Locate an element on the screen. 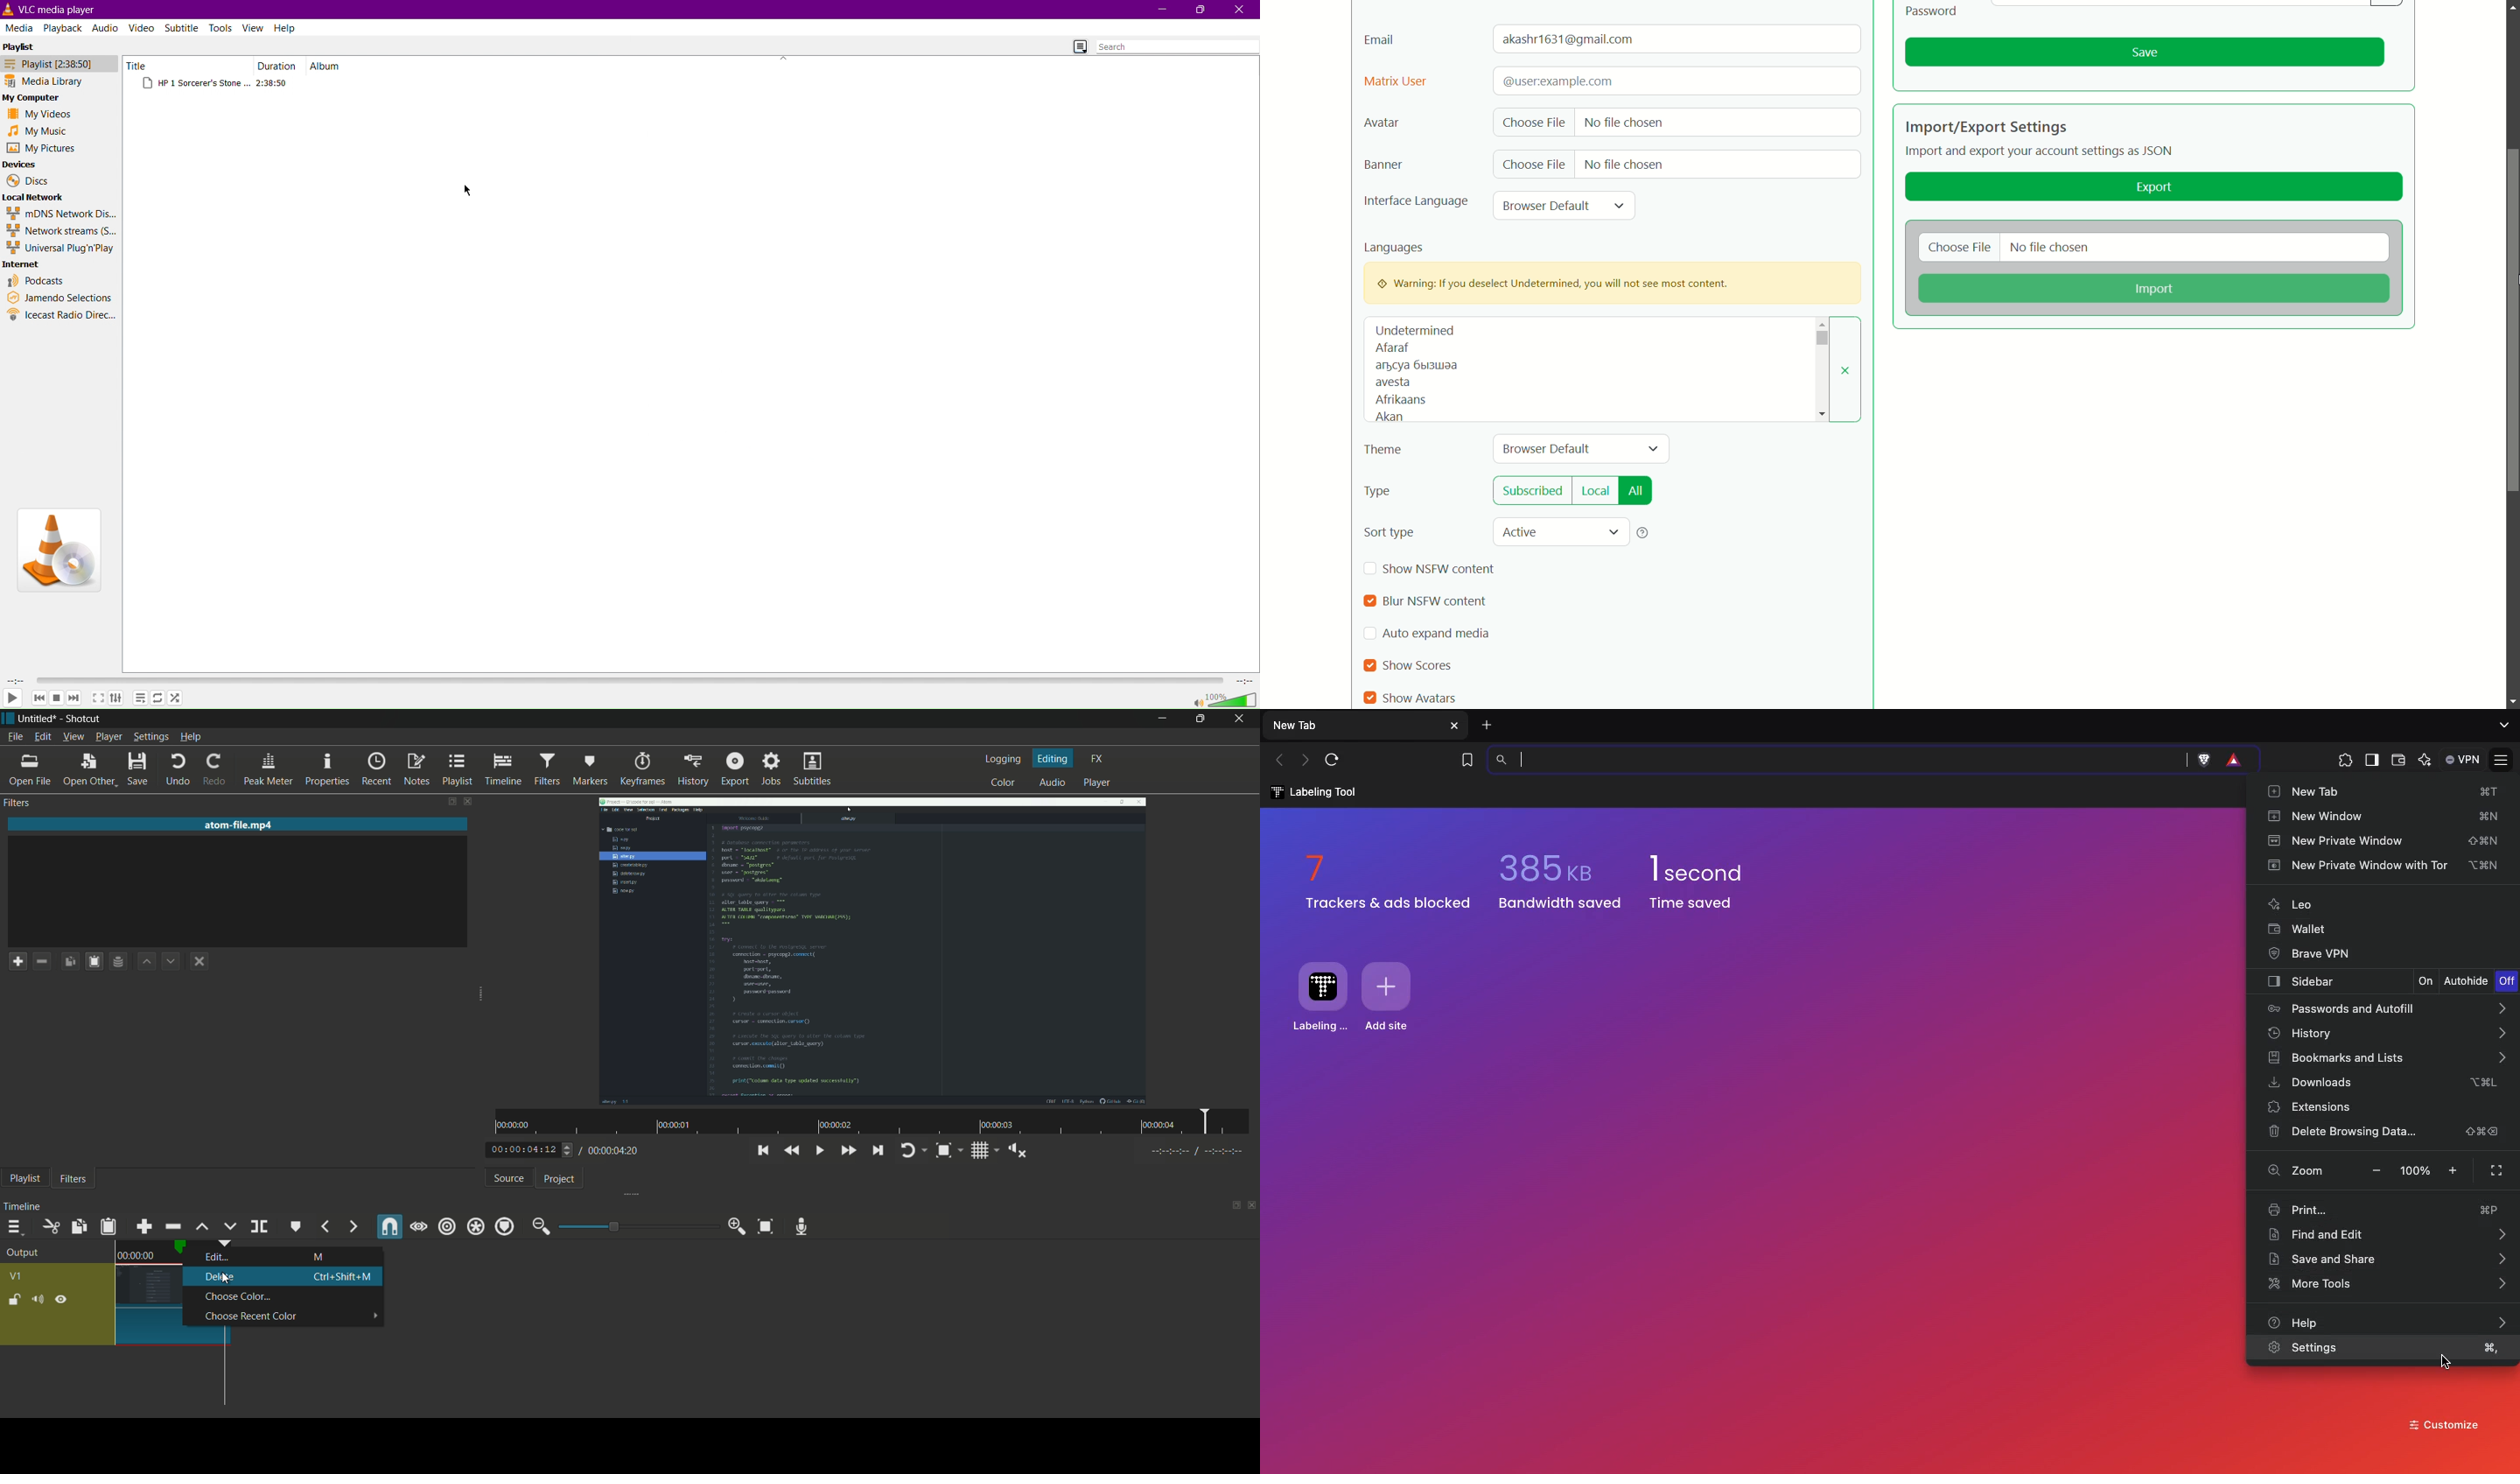 The height and width of the screenshot is (1484, 2520). app name is located at coordinates (83, 719).